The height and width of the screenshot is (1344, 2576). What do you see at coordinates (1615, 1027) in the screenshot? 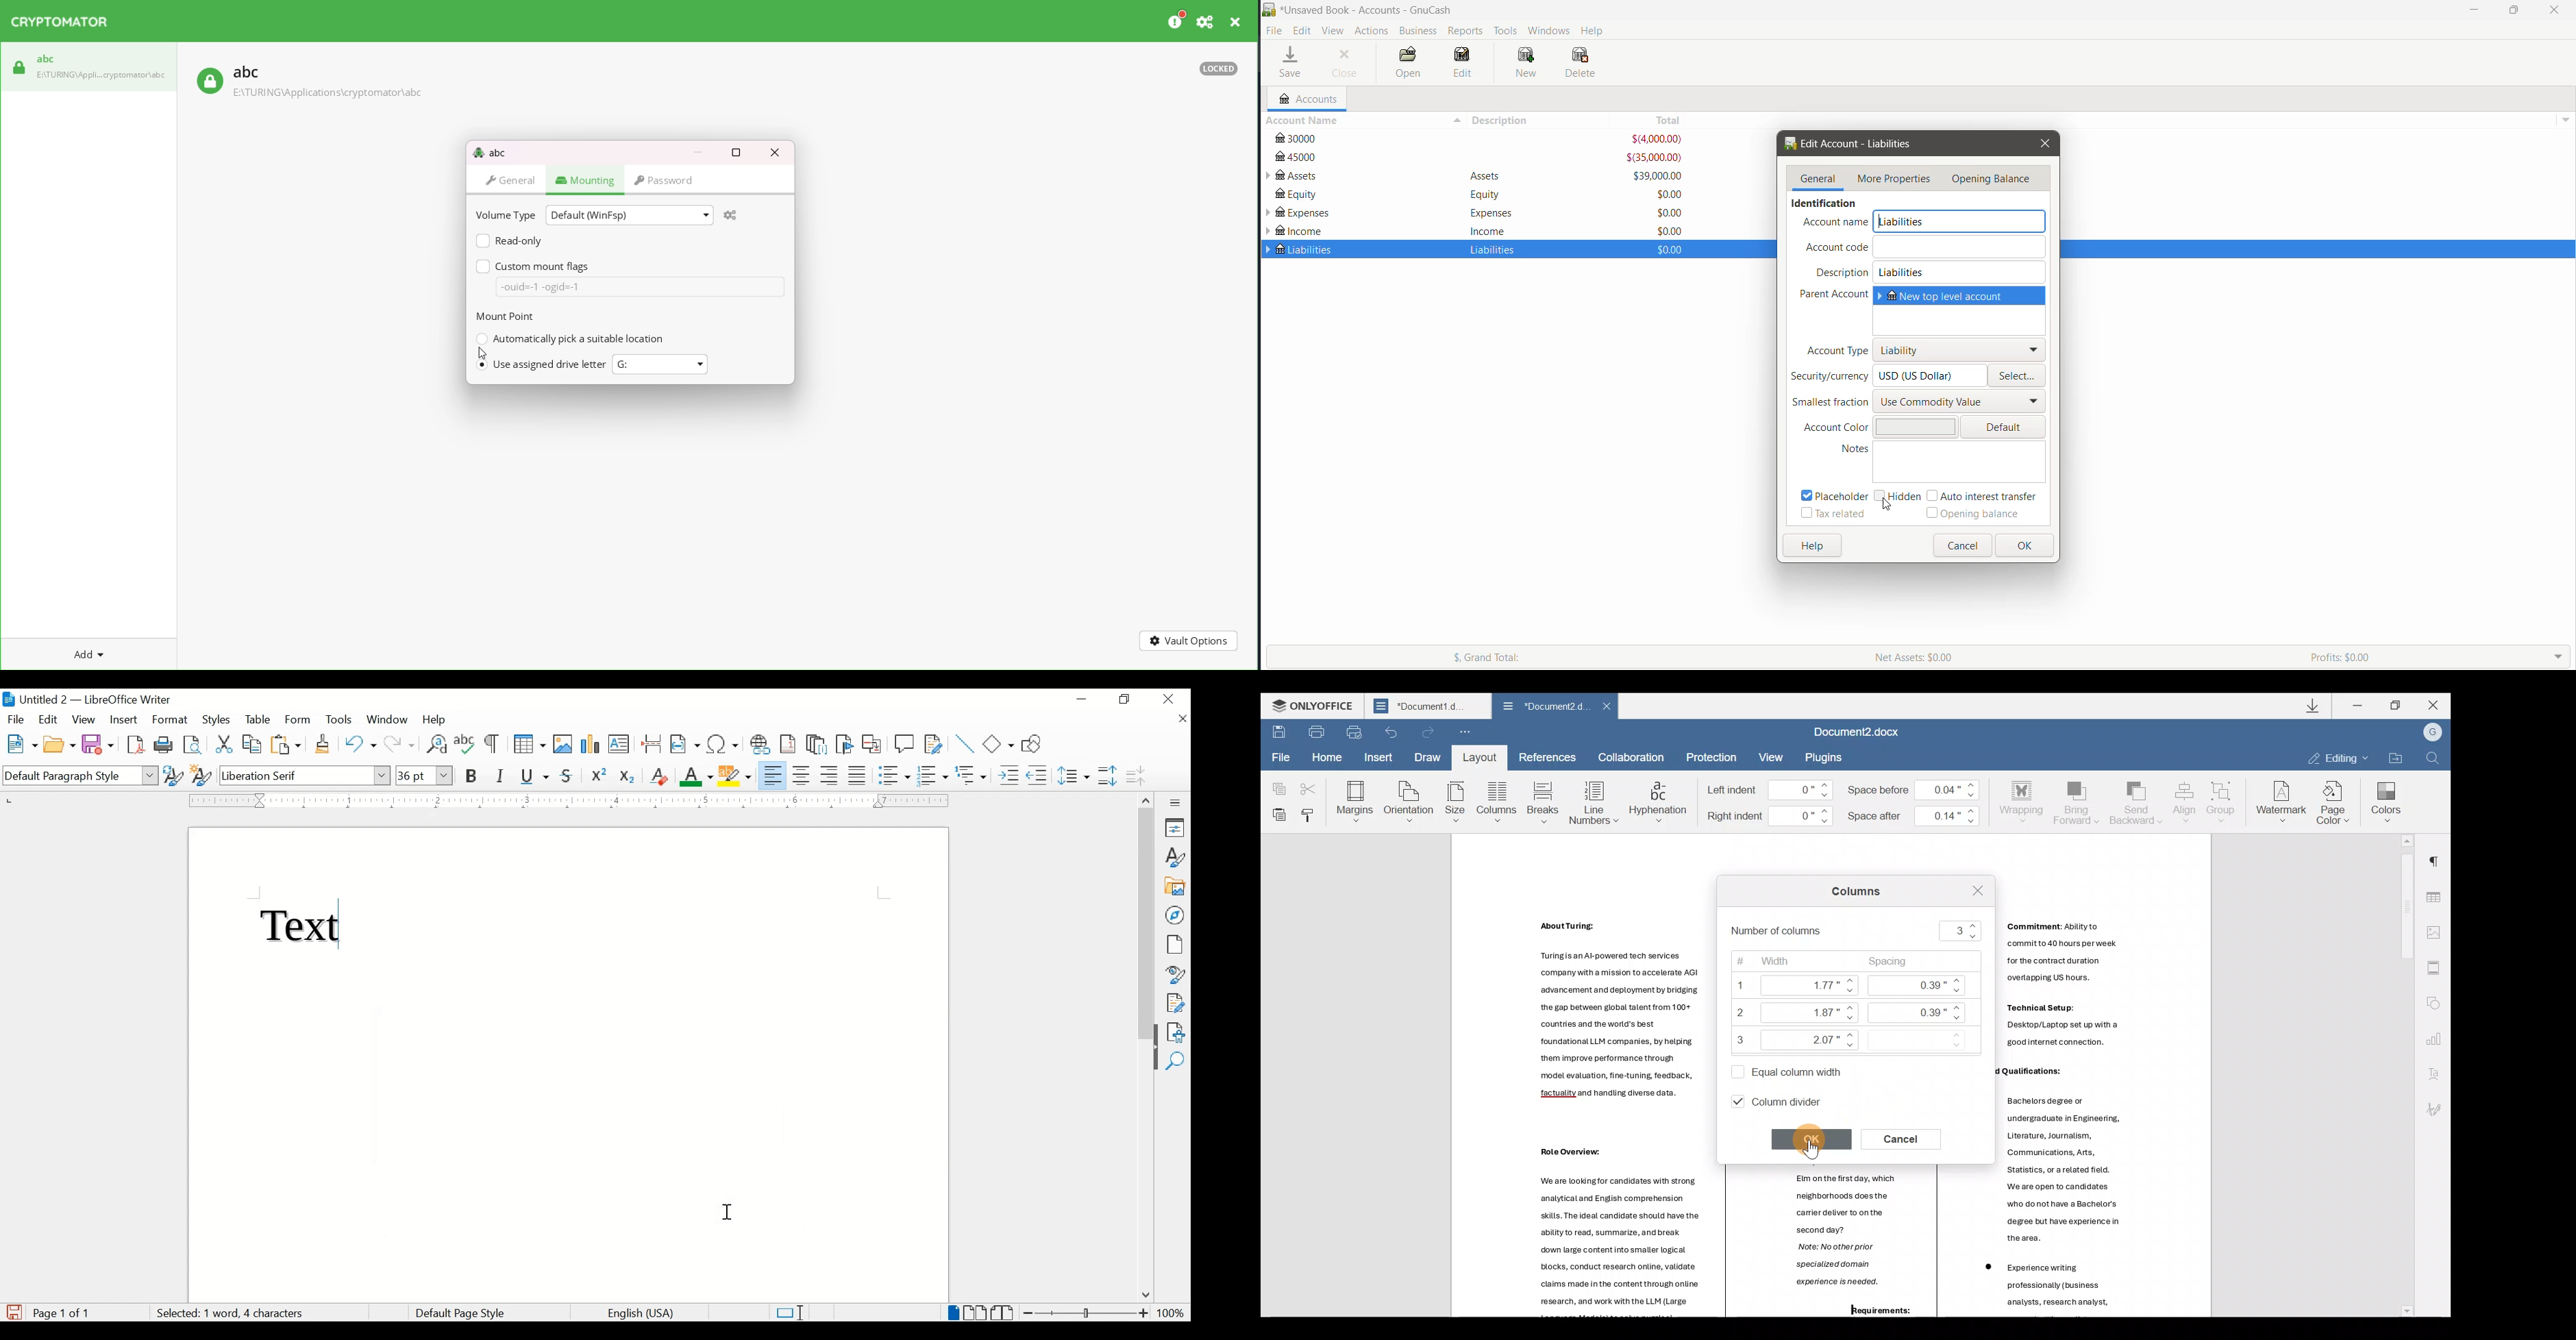
I see `` at bounding box center [1615, 1027].